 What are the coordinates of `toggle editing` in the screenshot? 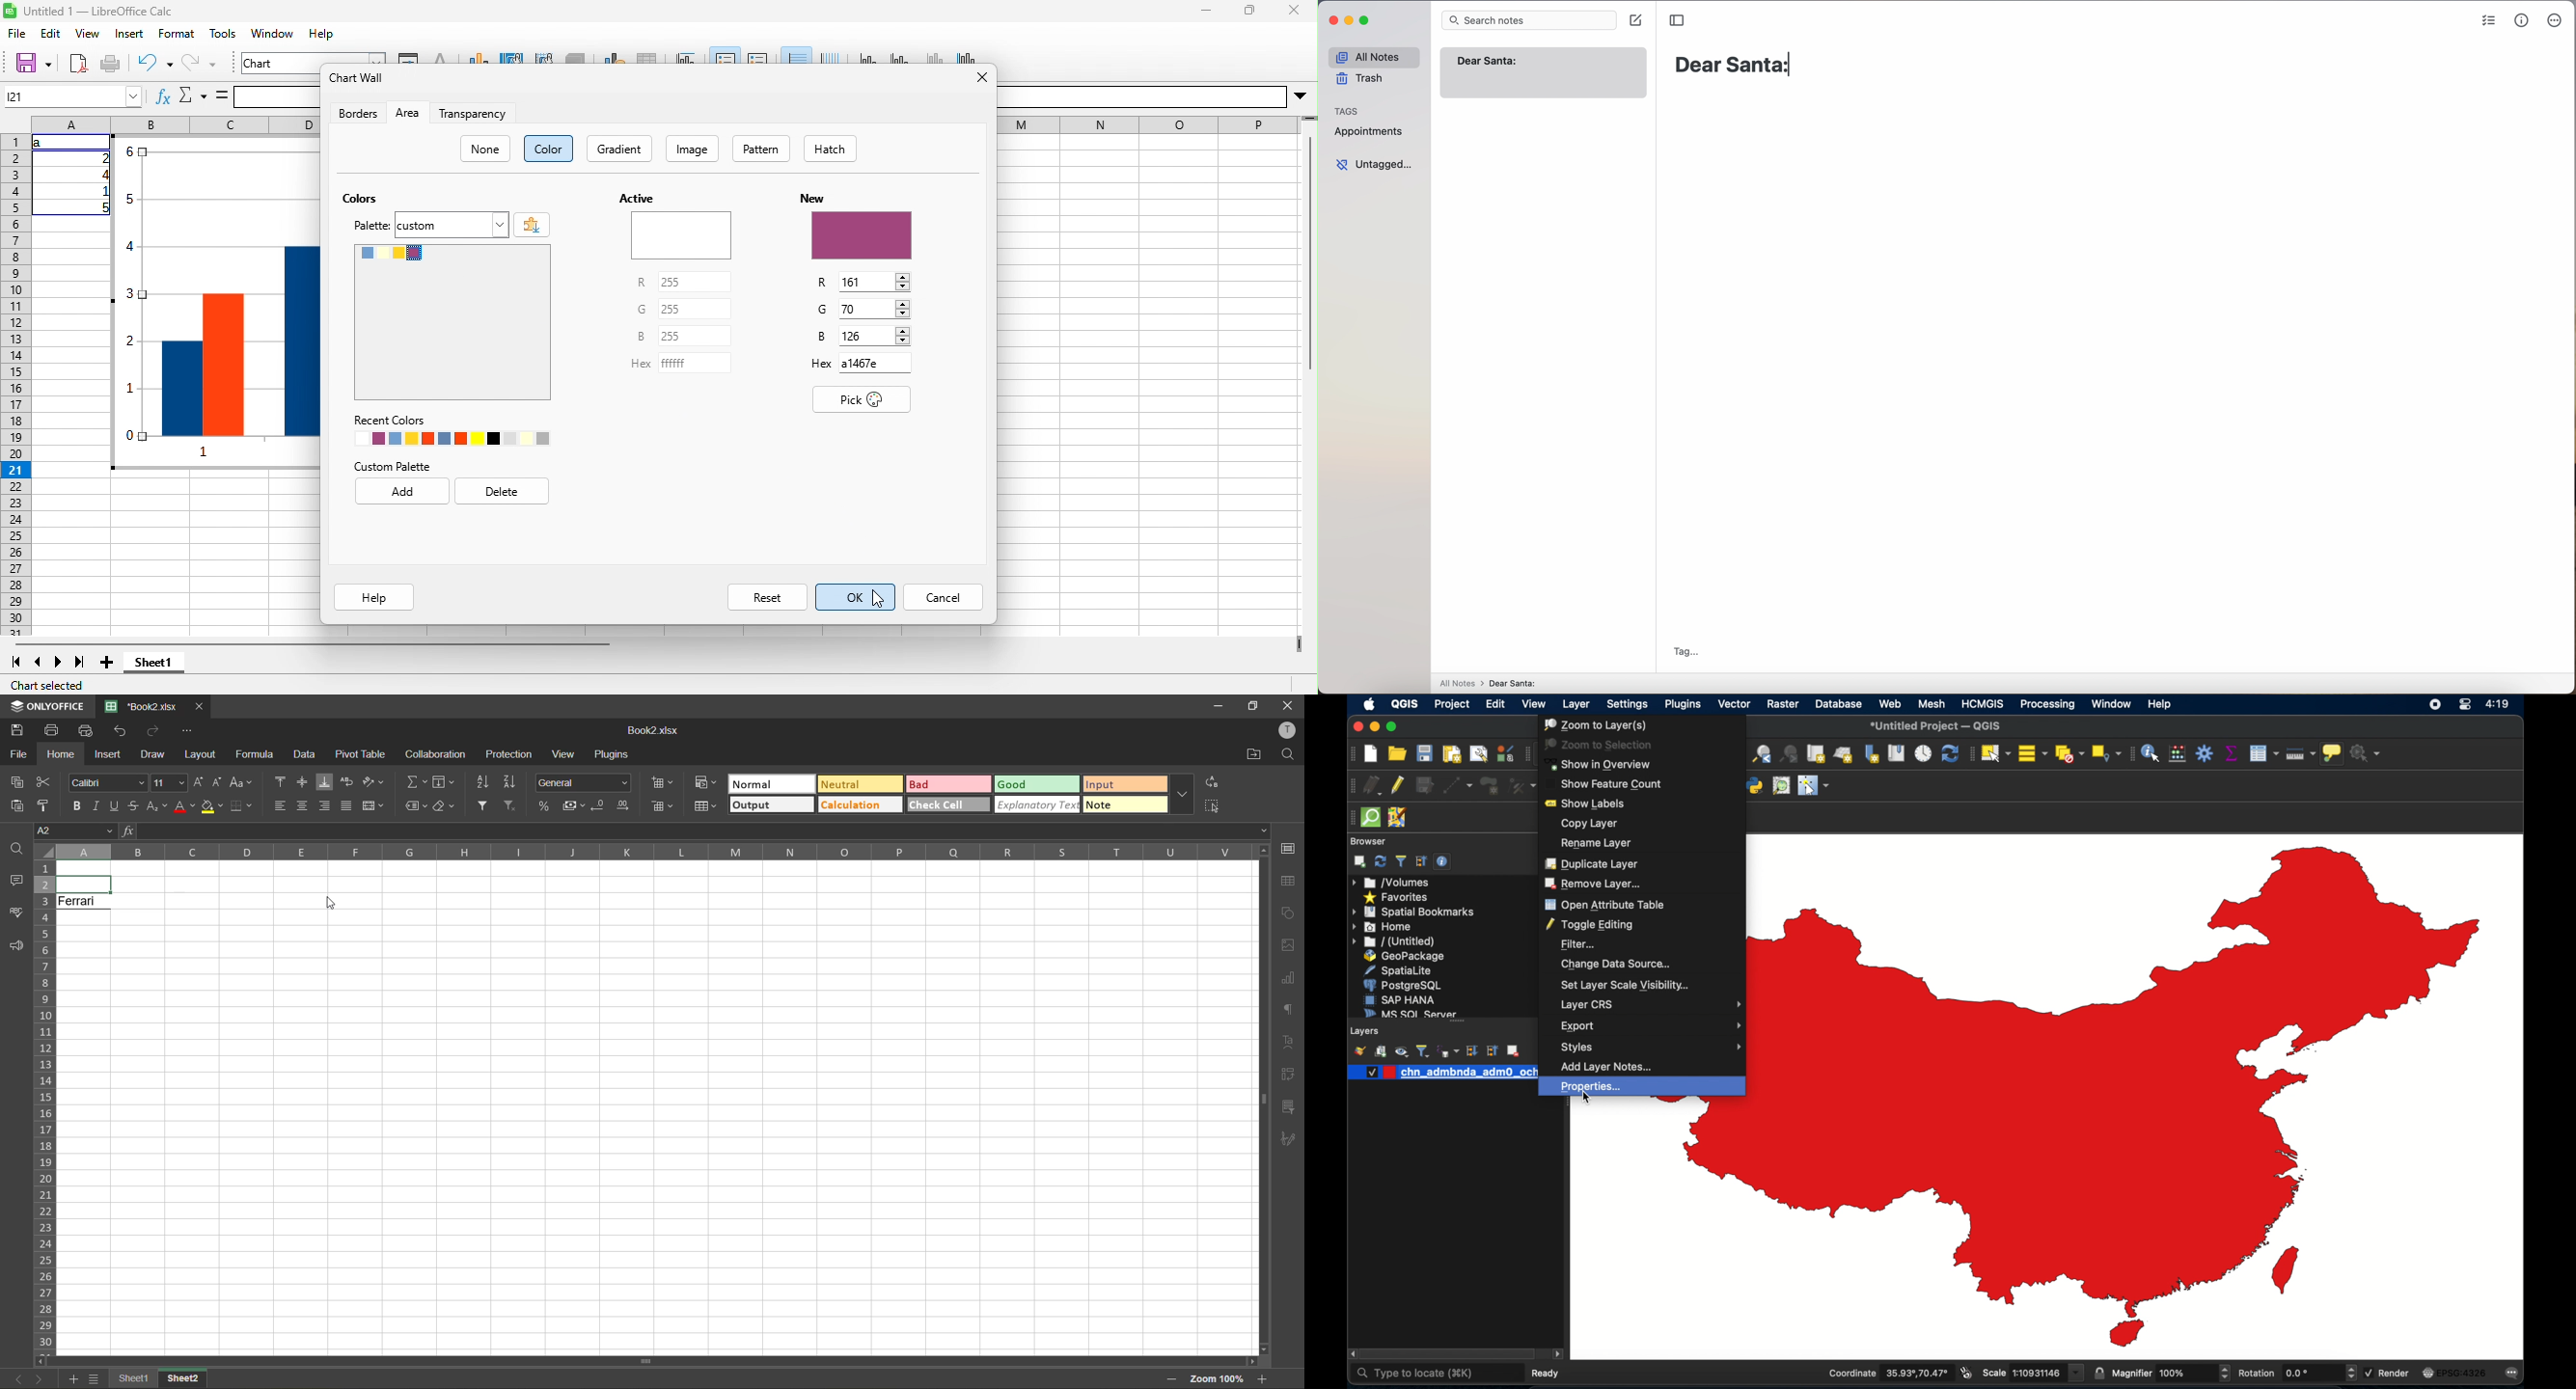 It's located at (1398, 784).